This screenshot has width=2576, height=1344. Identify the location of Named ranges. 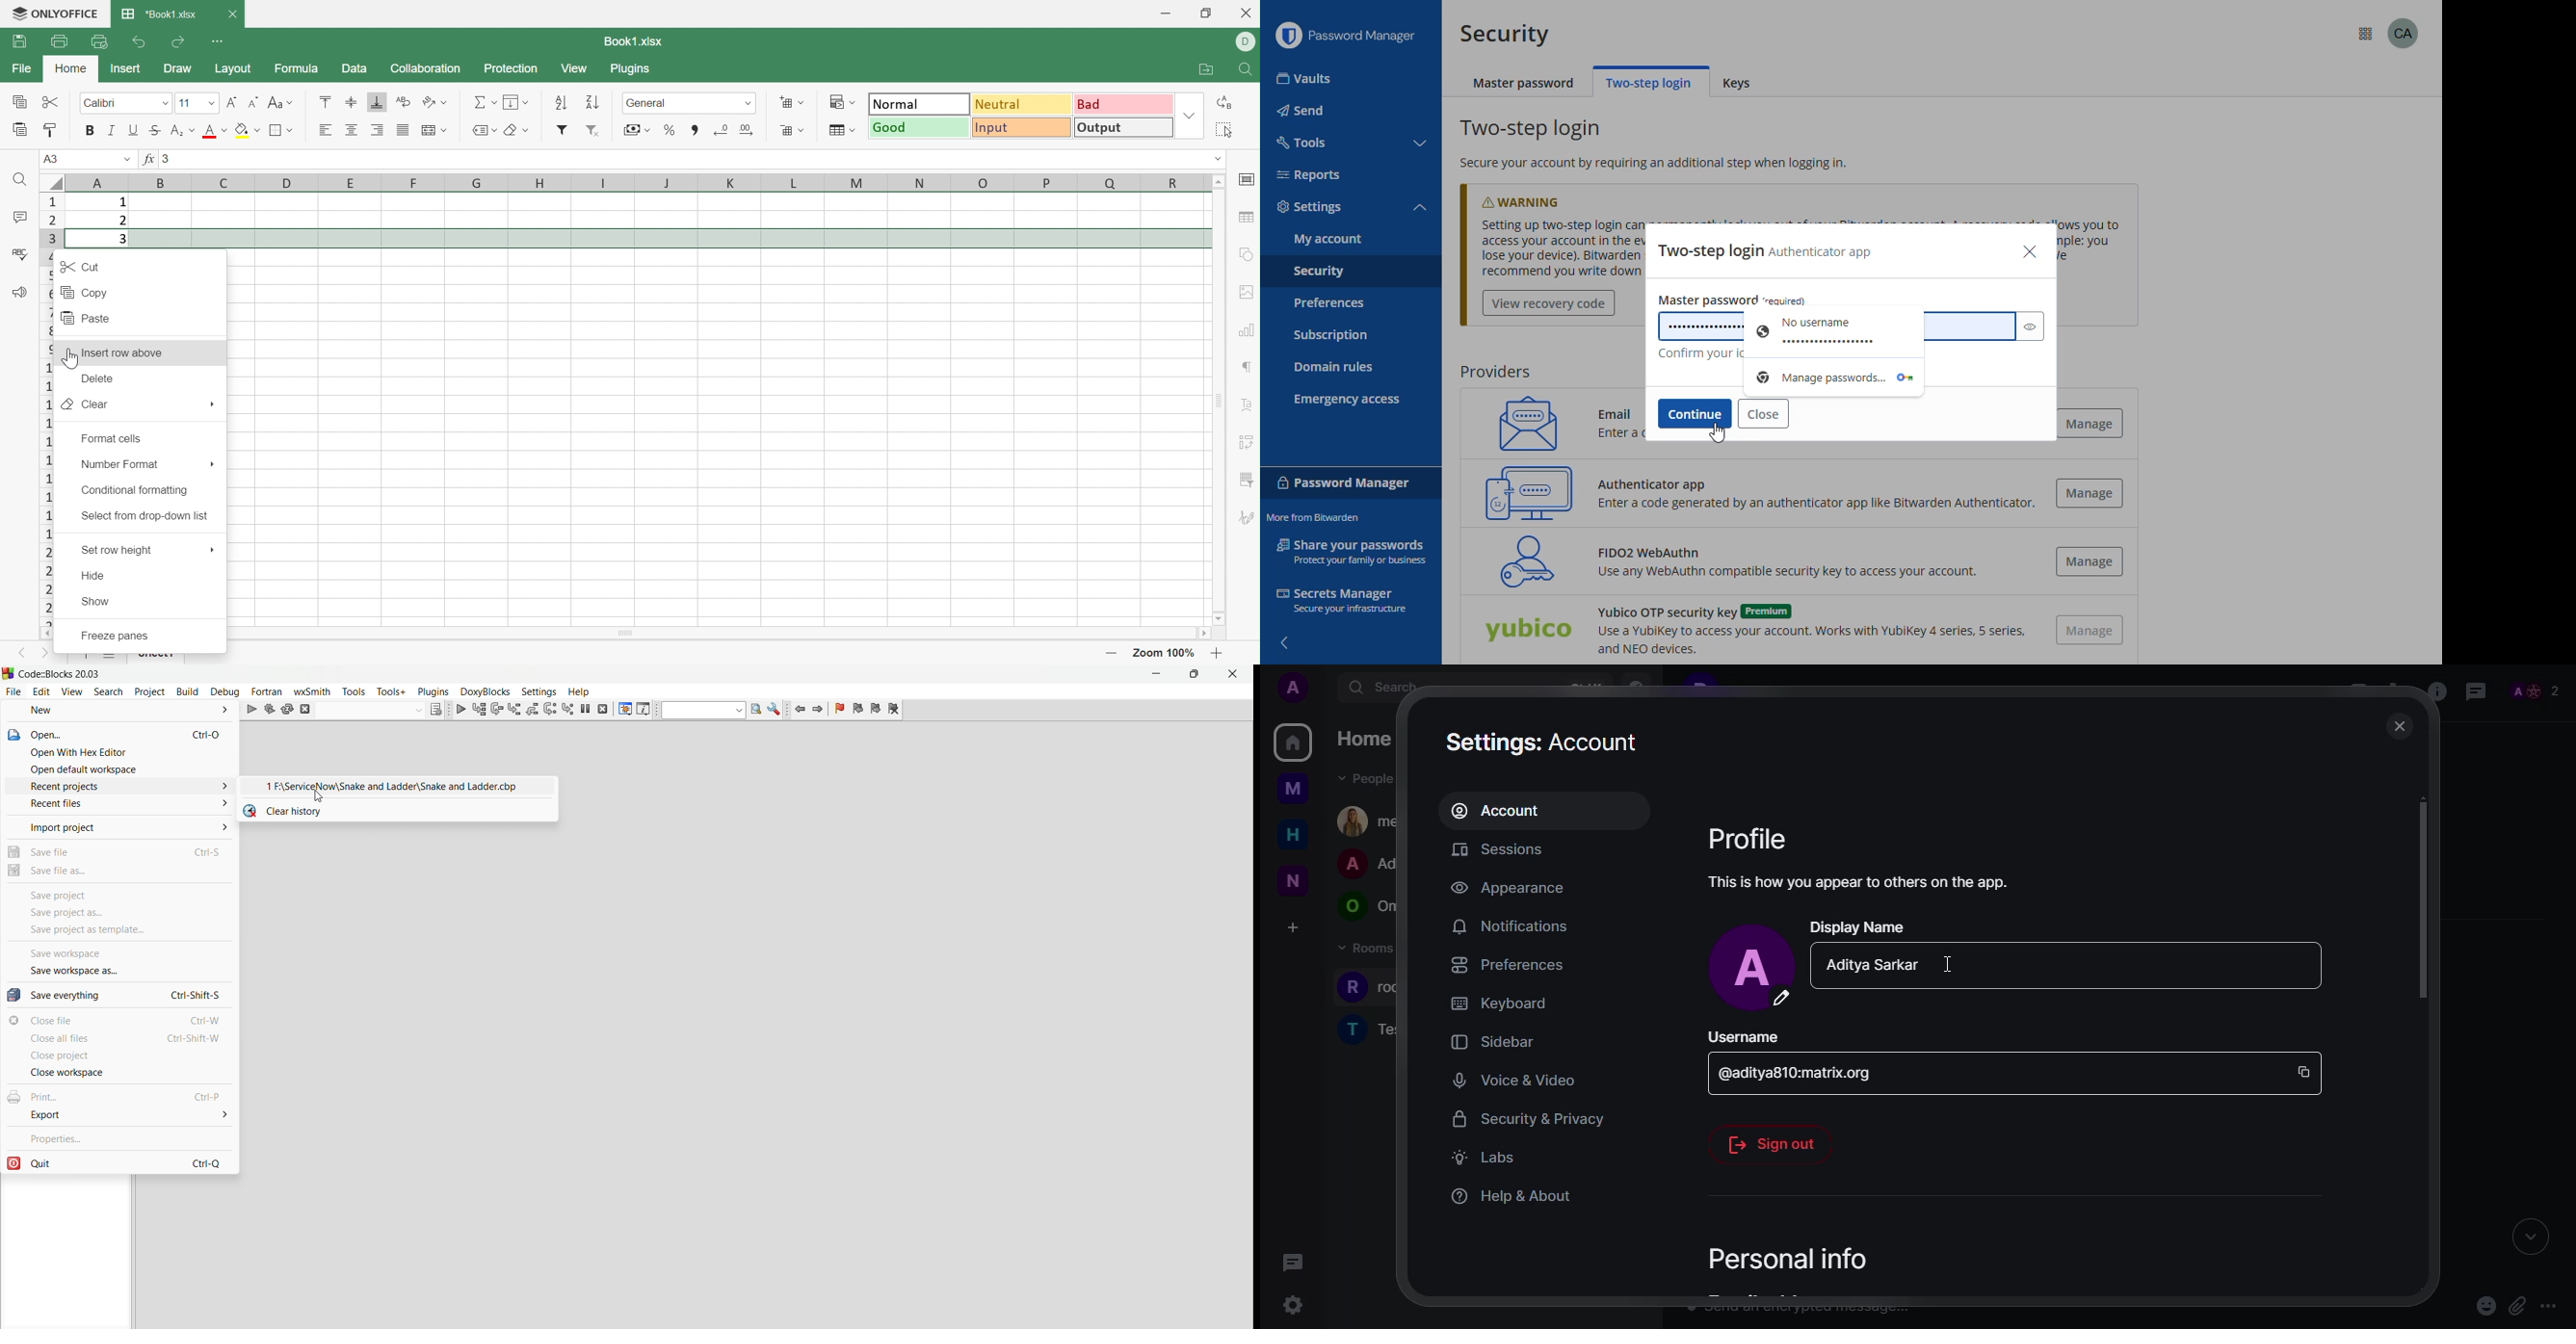
(477, 133).